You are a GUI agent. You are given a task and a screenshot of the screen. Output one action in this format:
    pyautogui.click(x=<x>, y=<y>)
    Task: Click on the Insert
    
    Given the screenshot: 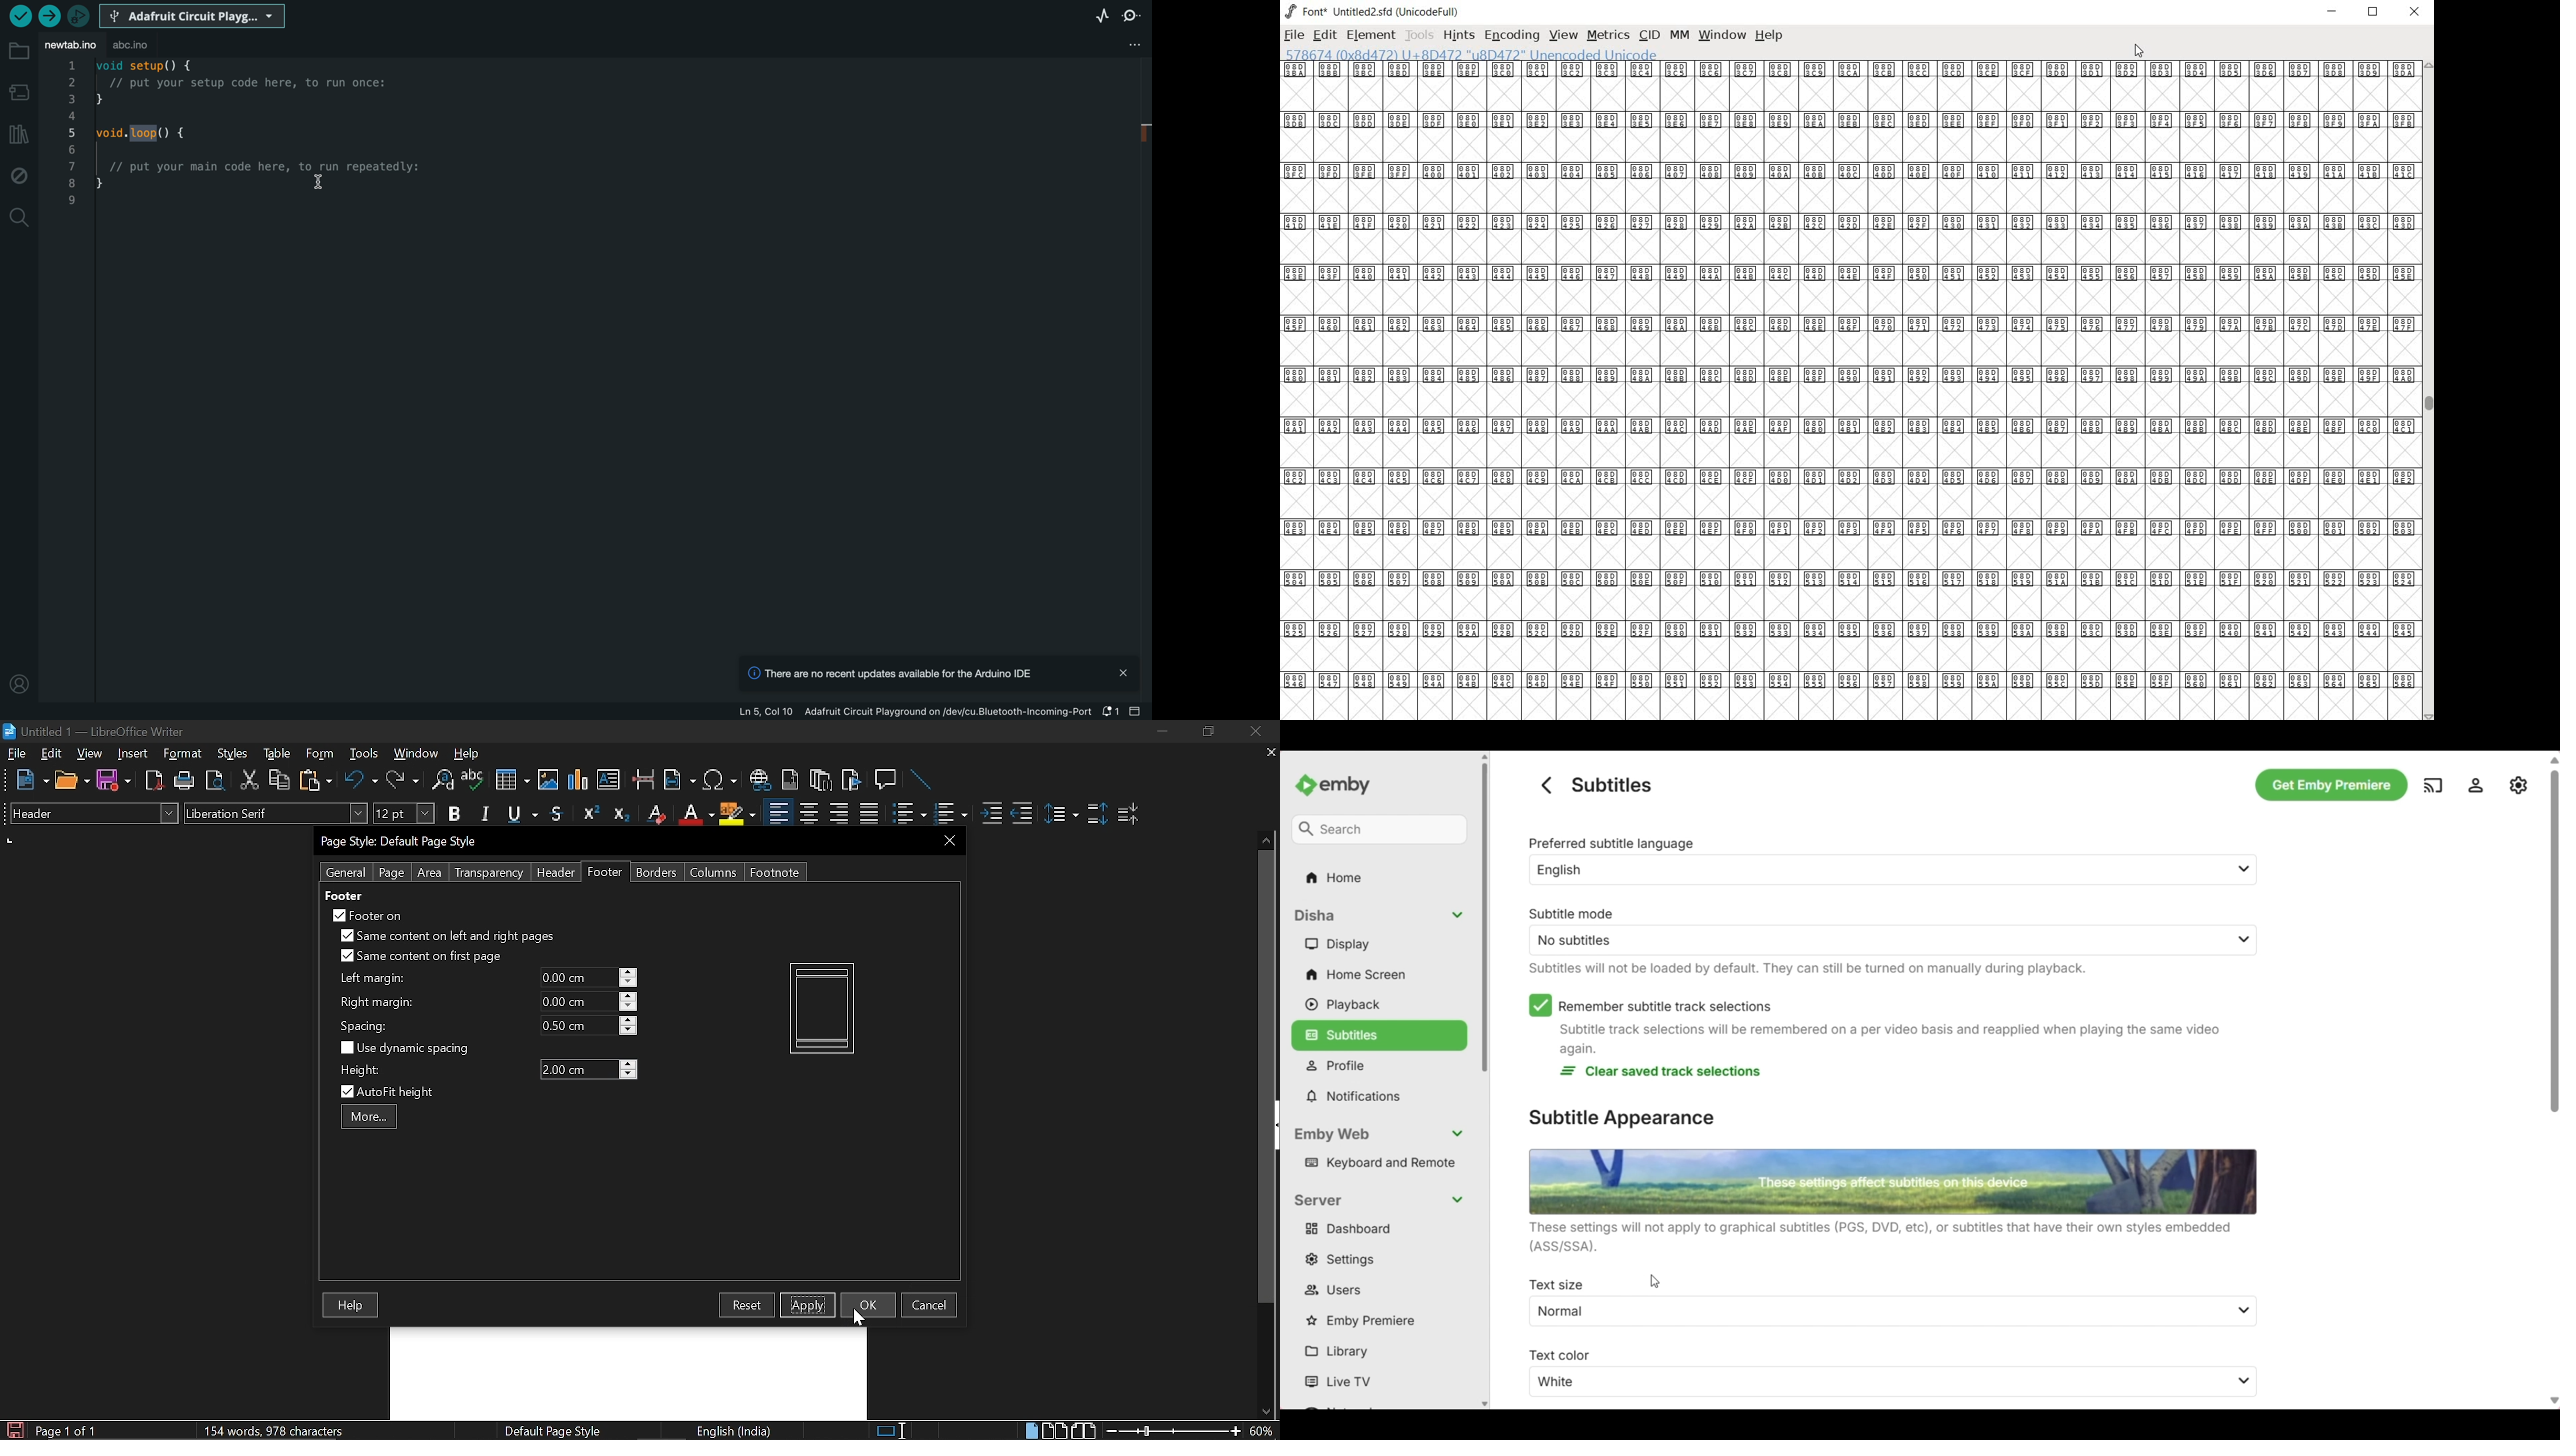 What is the action you would take?
    pyautogui.click(x=137, y=753)
    